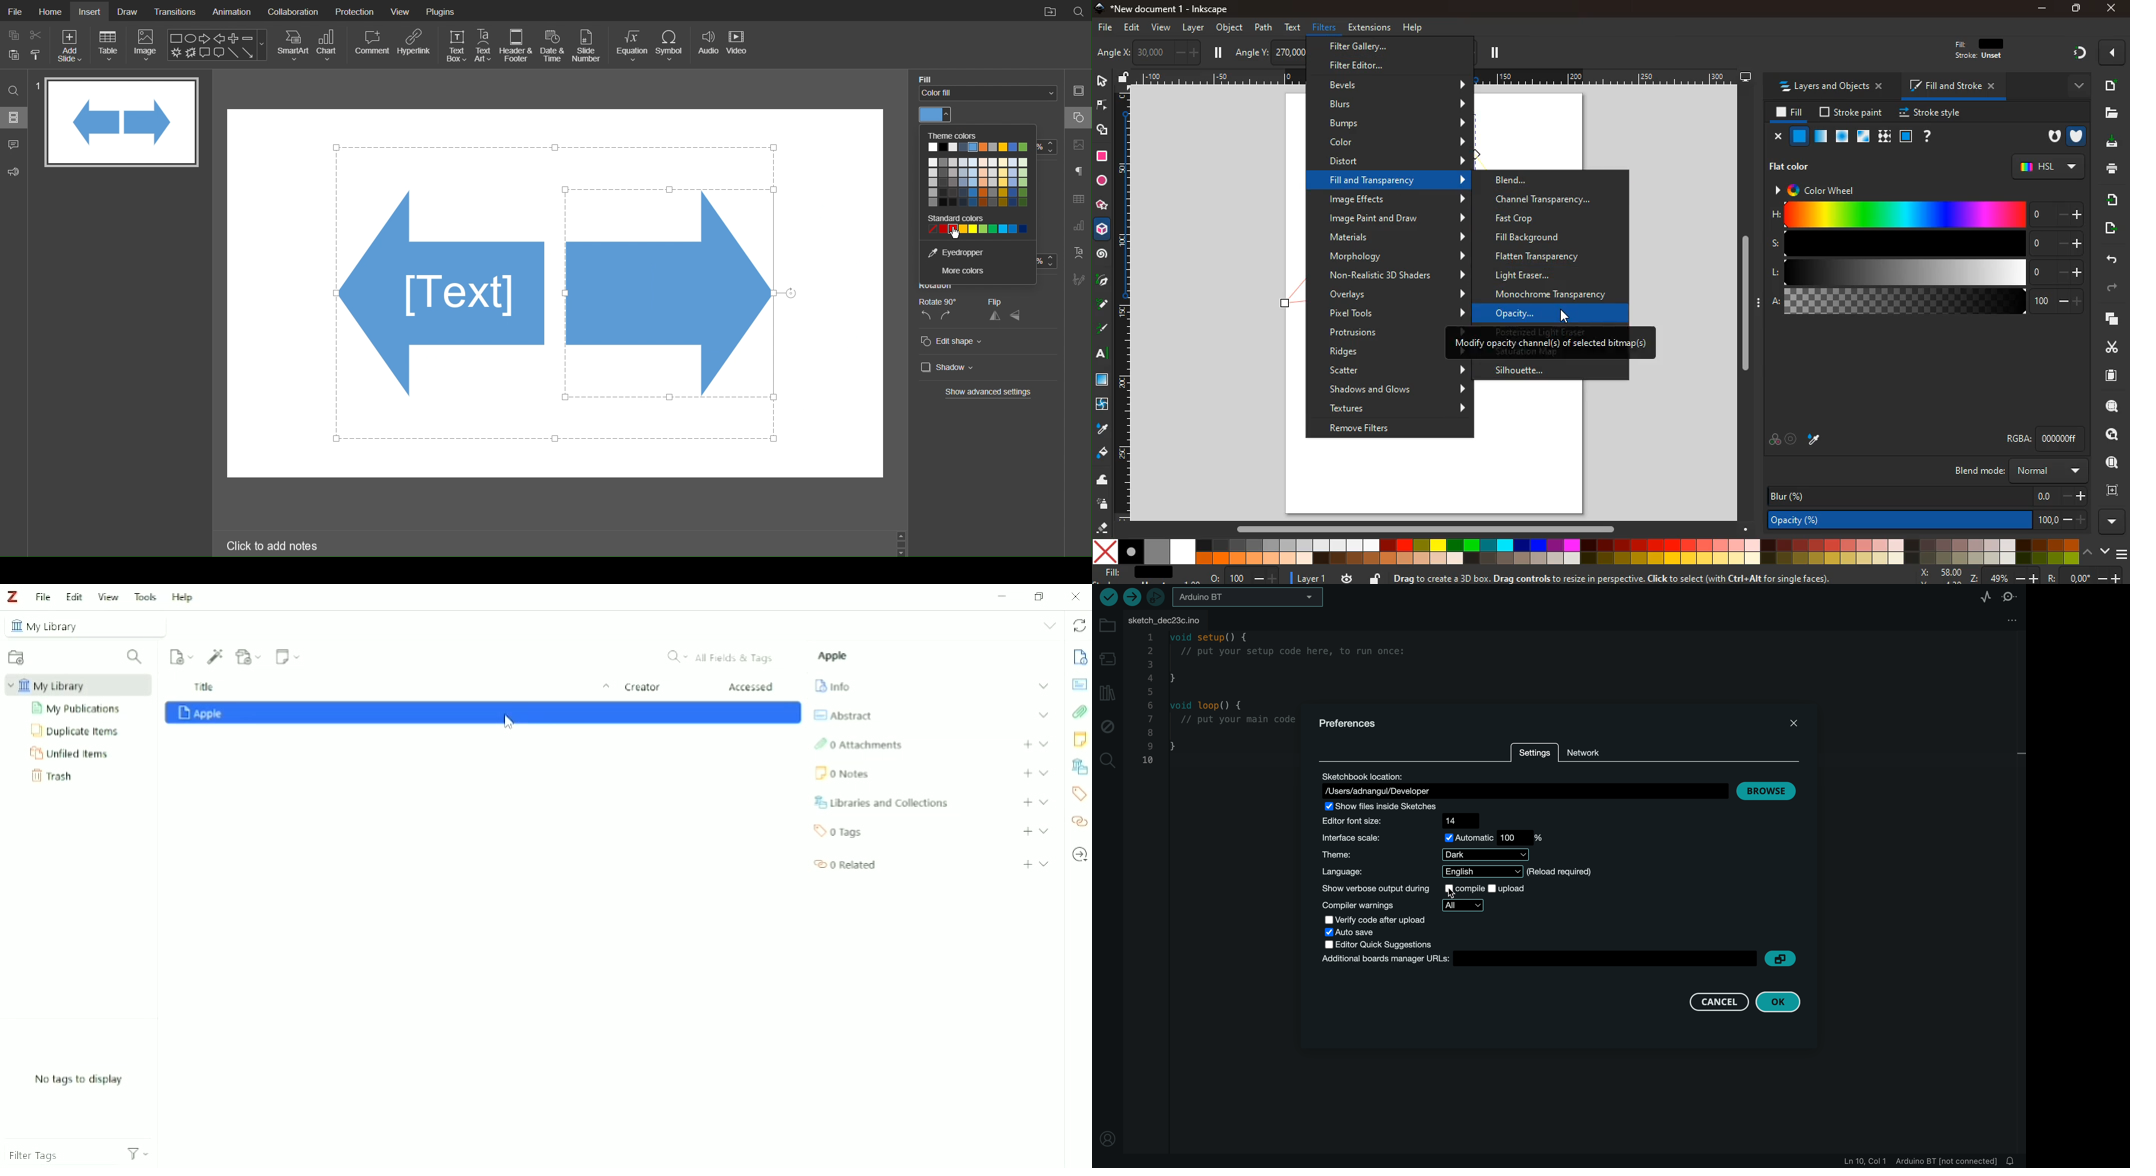 This screenshot has height=1176, width=2156. What do you see at coordinates (1398, 123) in the screenshot?
I see `bumps` at bounding box center [1398, 123].